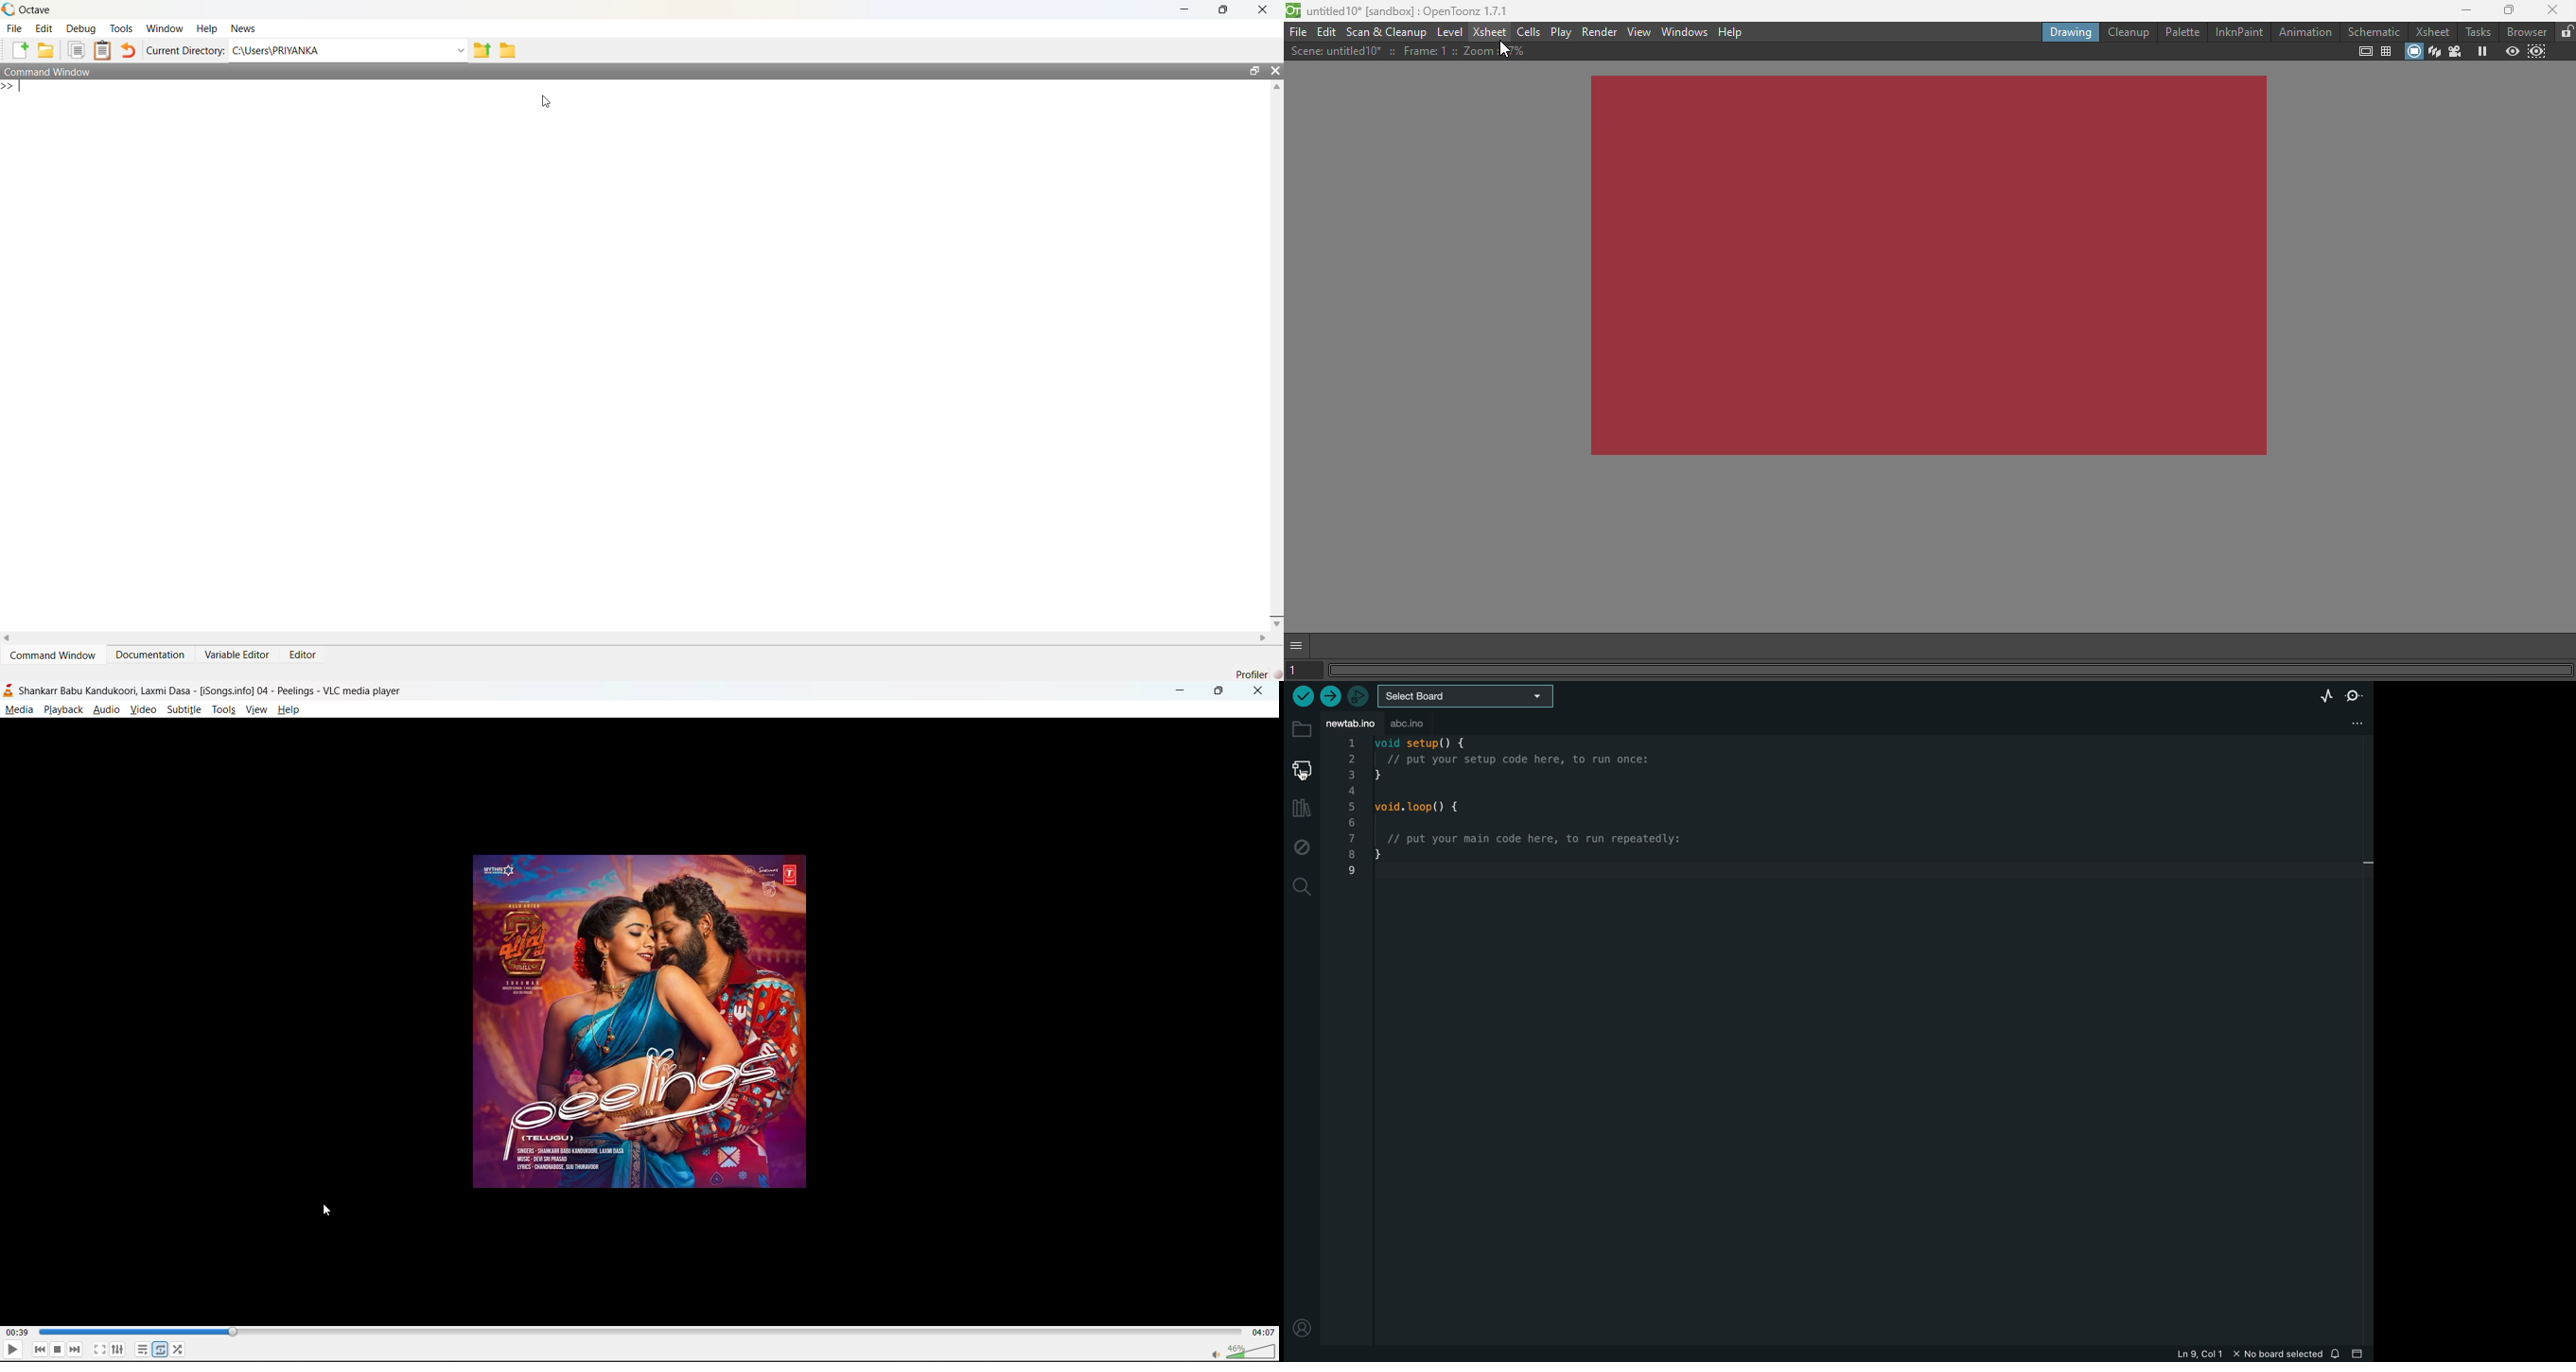  What do you see at coordinates (2510, 10) in the screenshot?
I see `Maximize` at bounding box center [2510, 10].